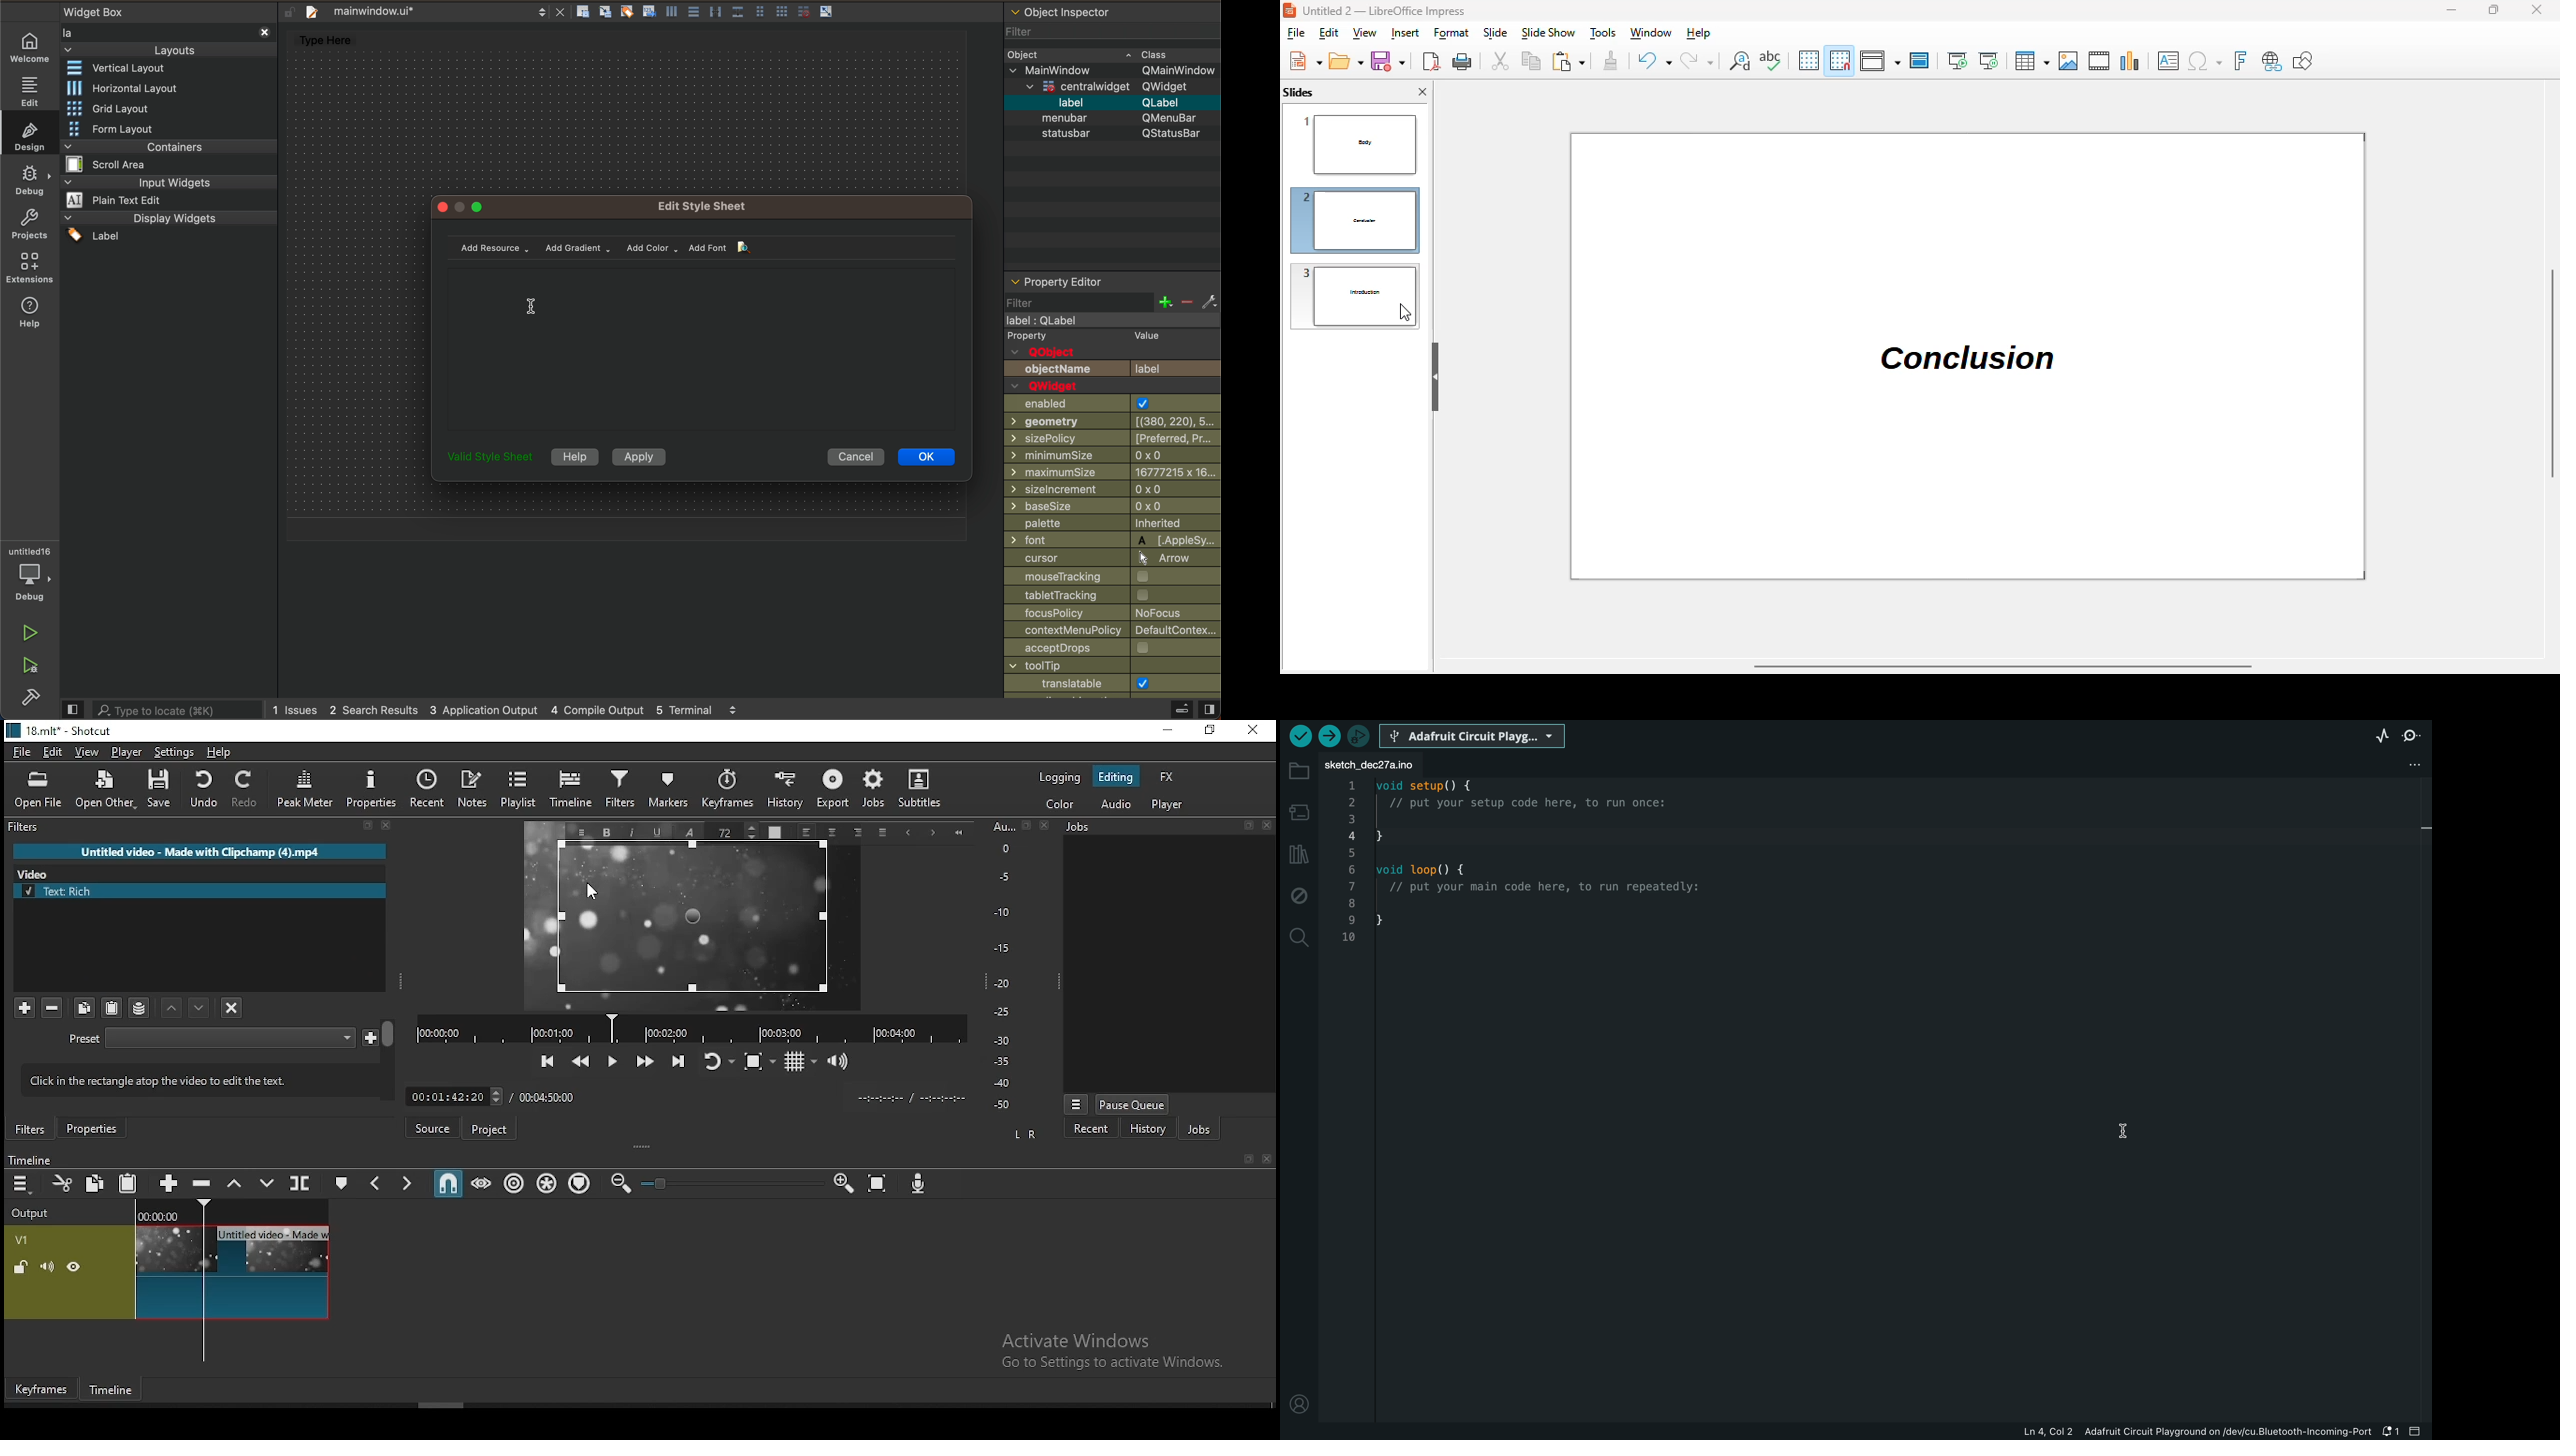 The width and height of the screenshot is (2576, 1456). Describe the element at coordinates (473, 790) in the screenshot. I see `notes` at that location.